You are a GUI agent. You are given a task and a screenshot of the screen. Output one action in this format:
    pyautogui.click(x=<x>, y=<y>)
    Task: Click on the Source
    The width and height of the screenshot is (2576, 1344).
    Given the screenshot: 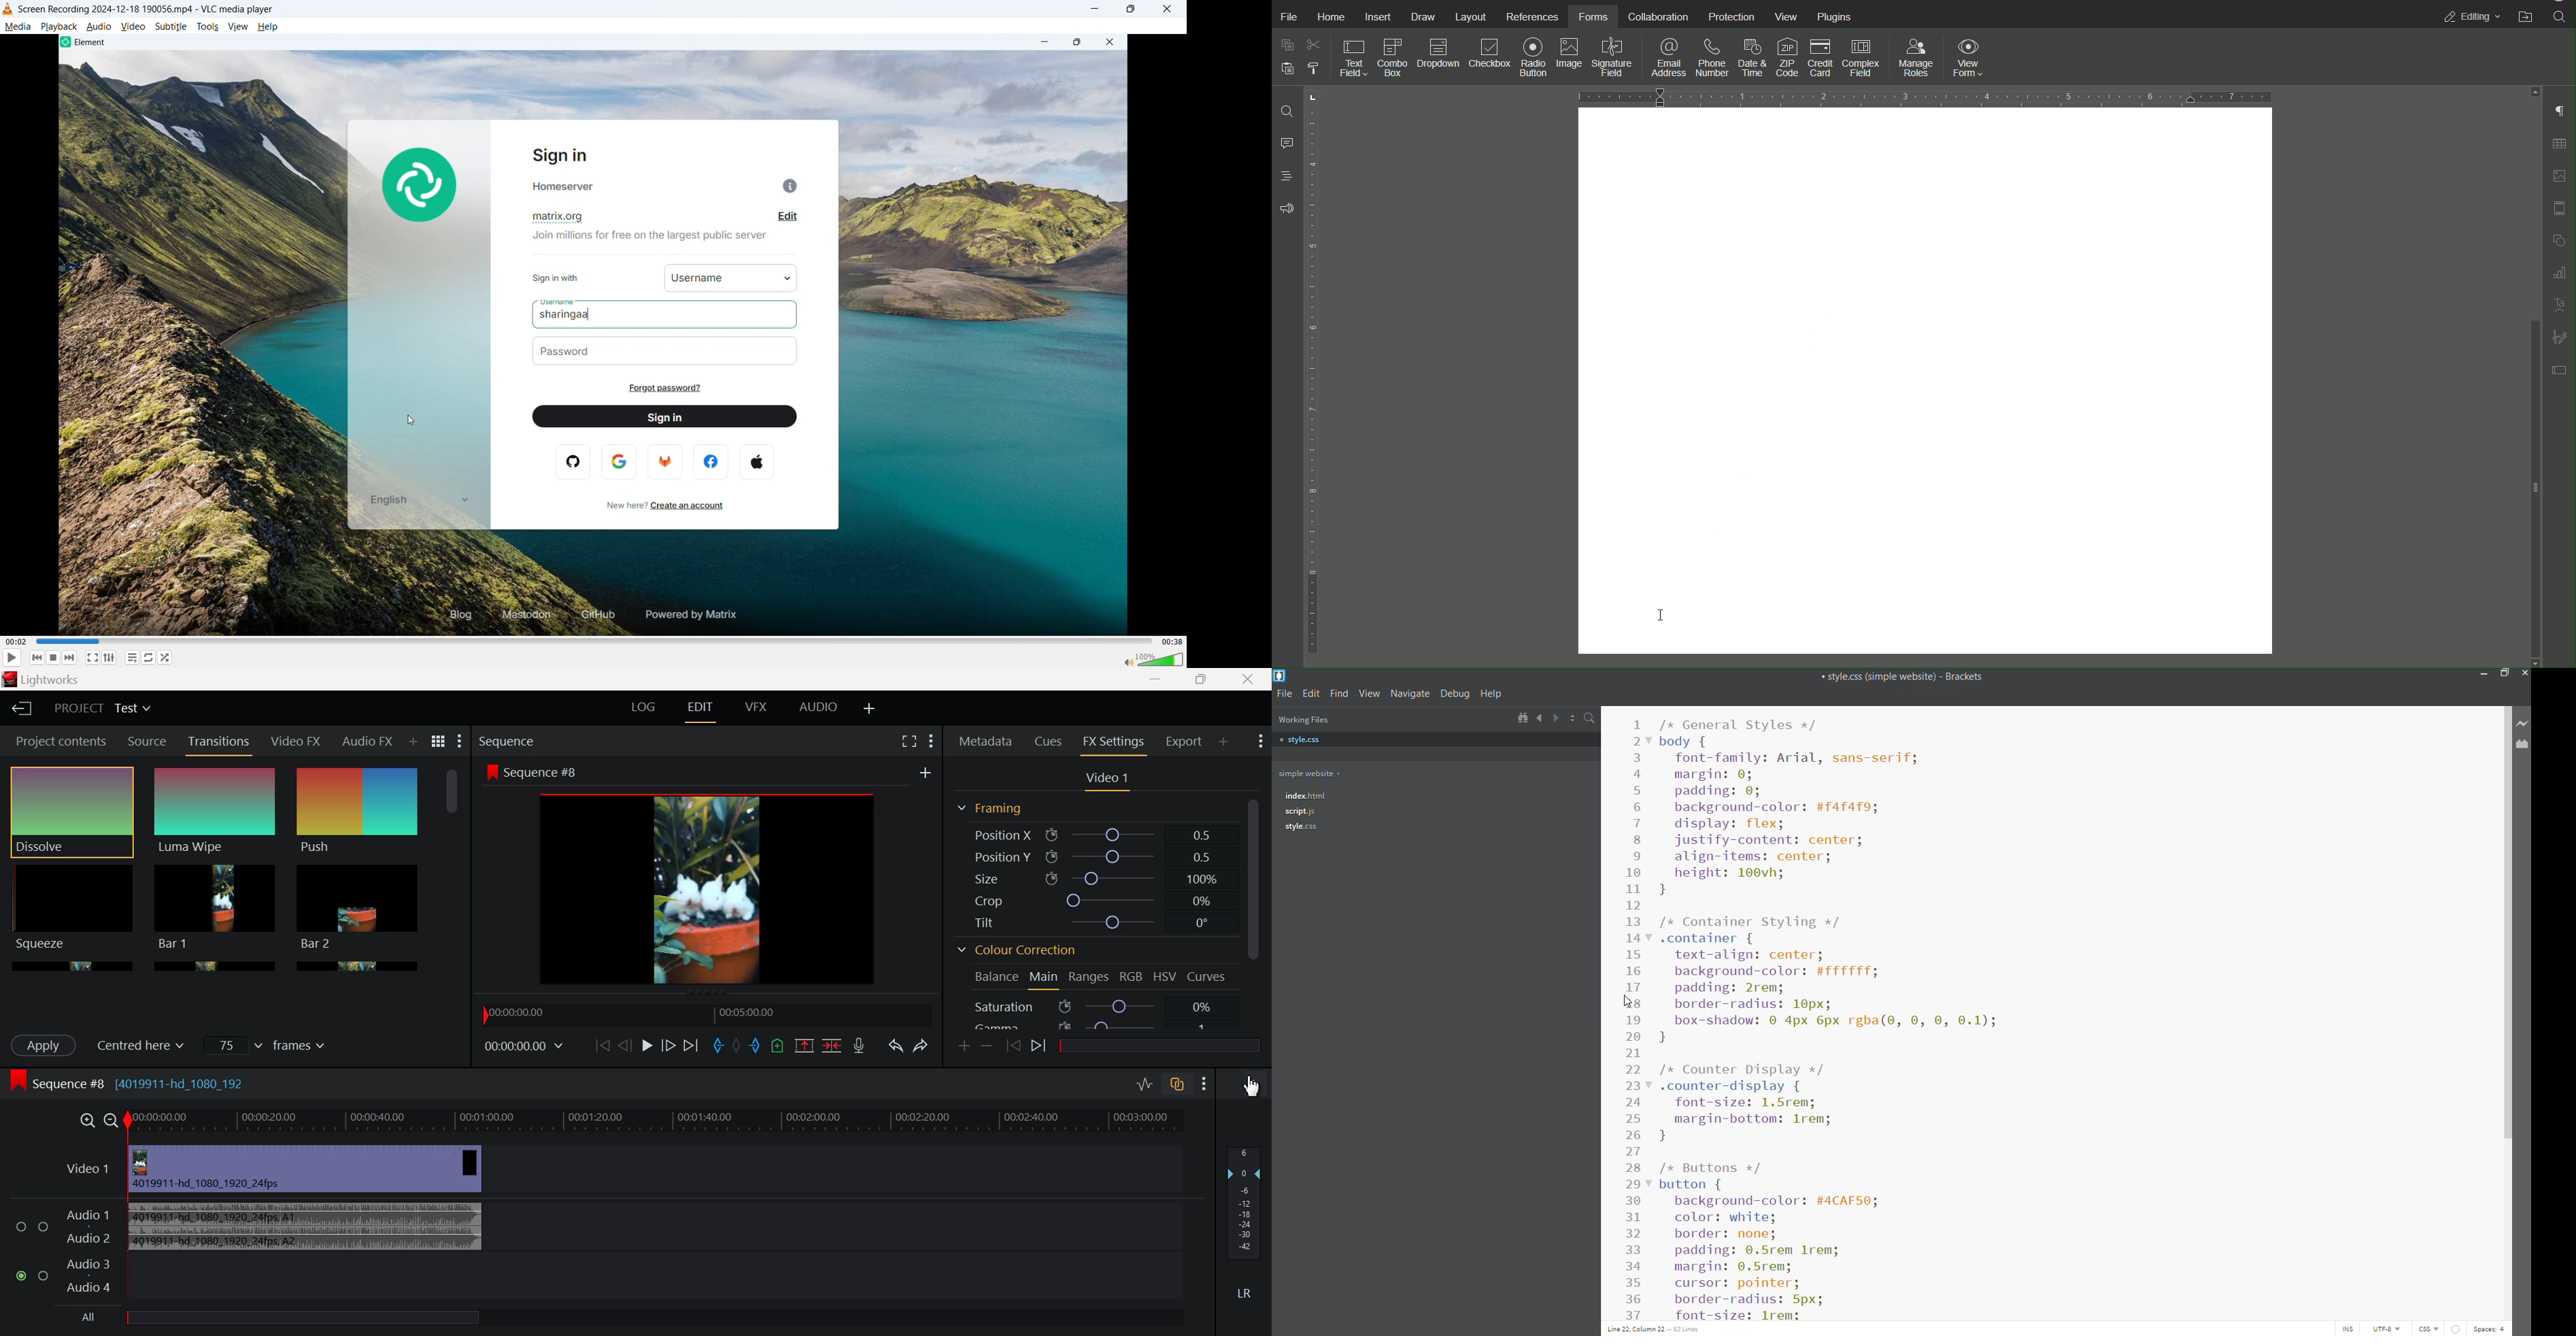 What is the action you would take?
    pyautogui.click(x=148, y=740)
    